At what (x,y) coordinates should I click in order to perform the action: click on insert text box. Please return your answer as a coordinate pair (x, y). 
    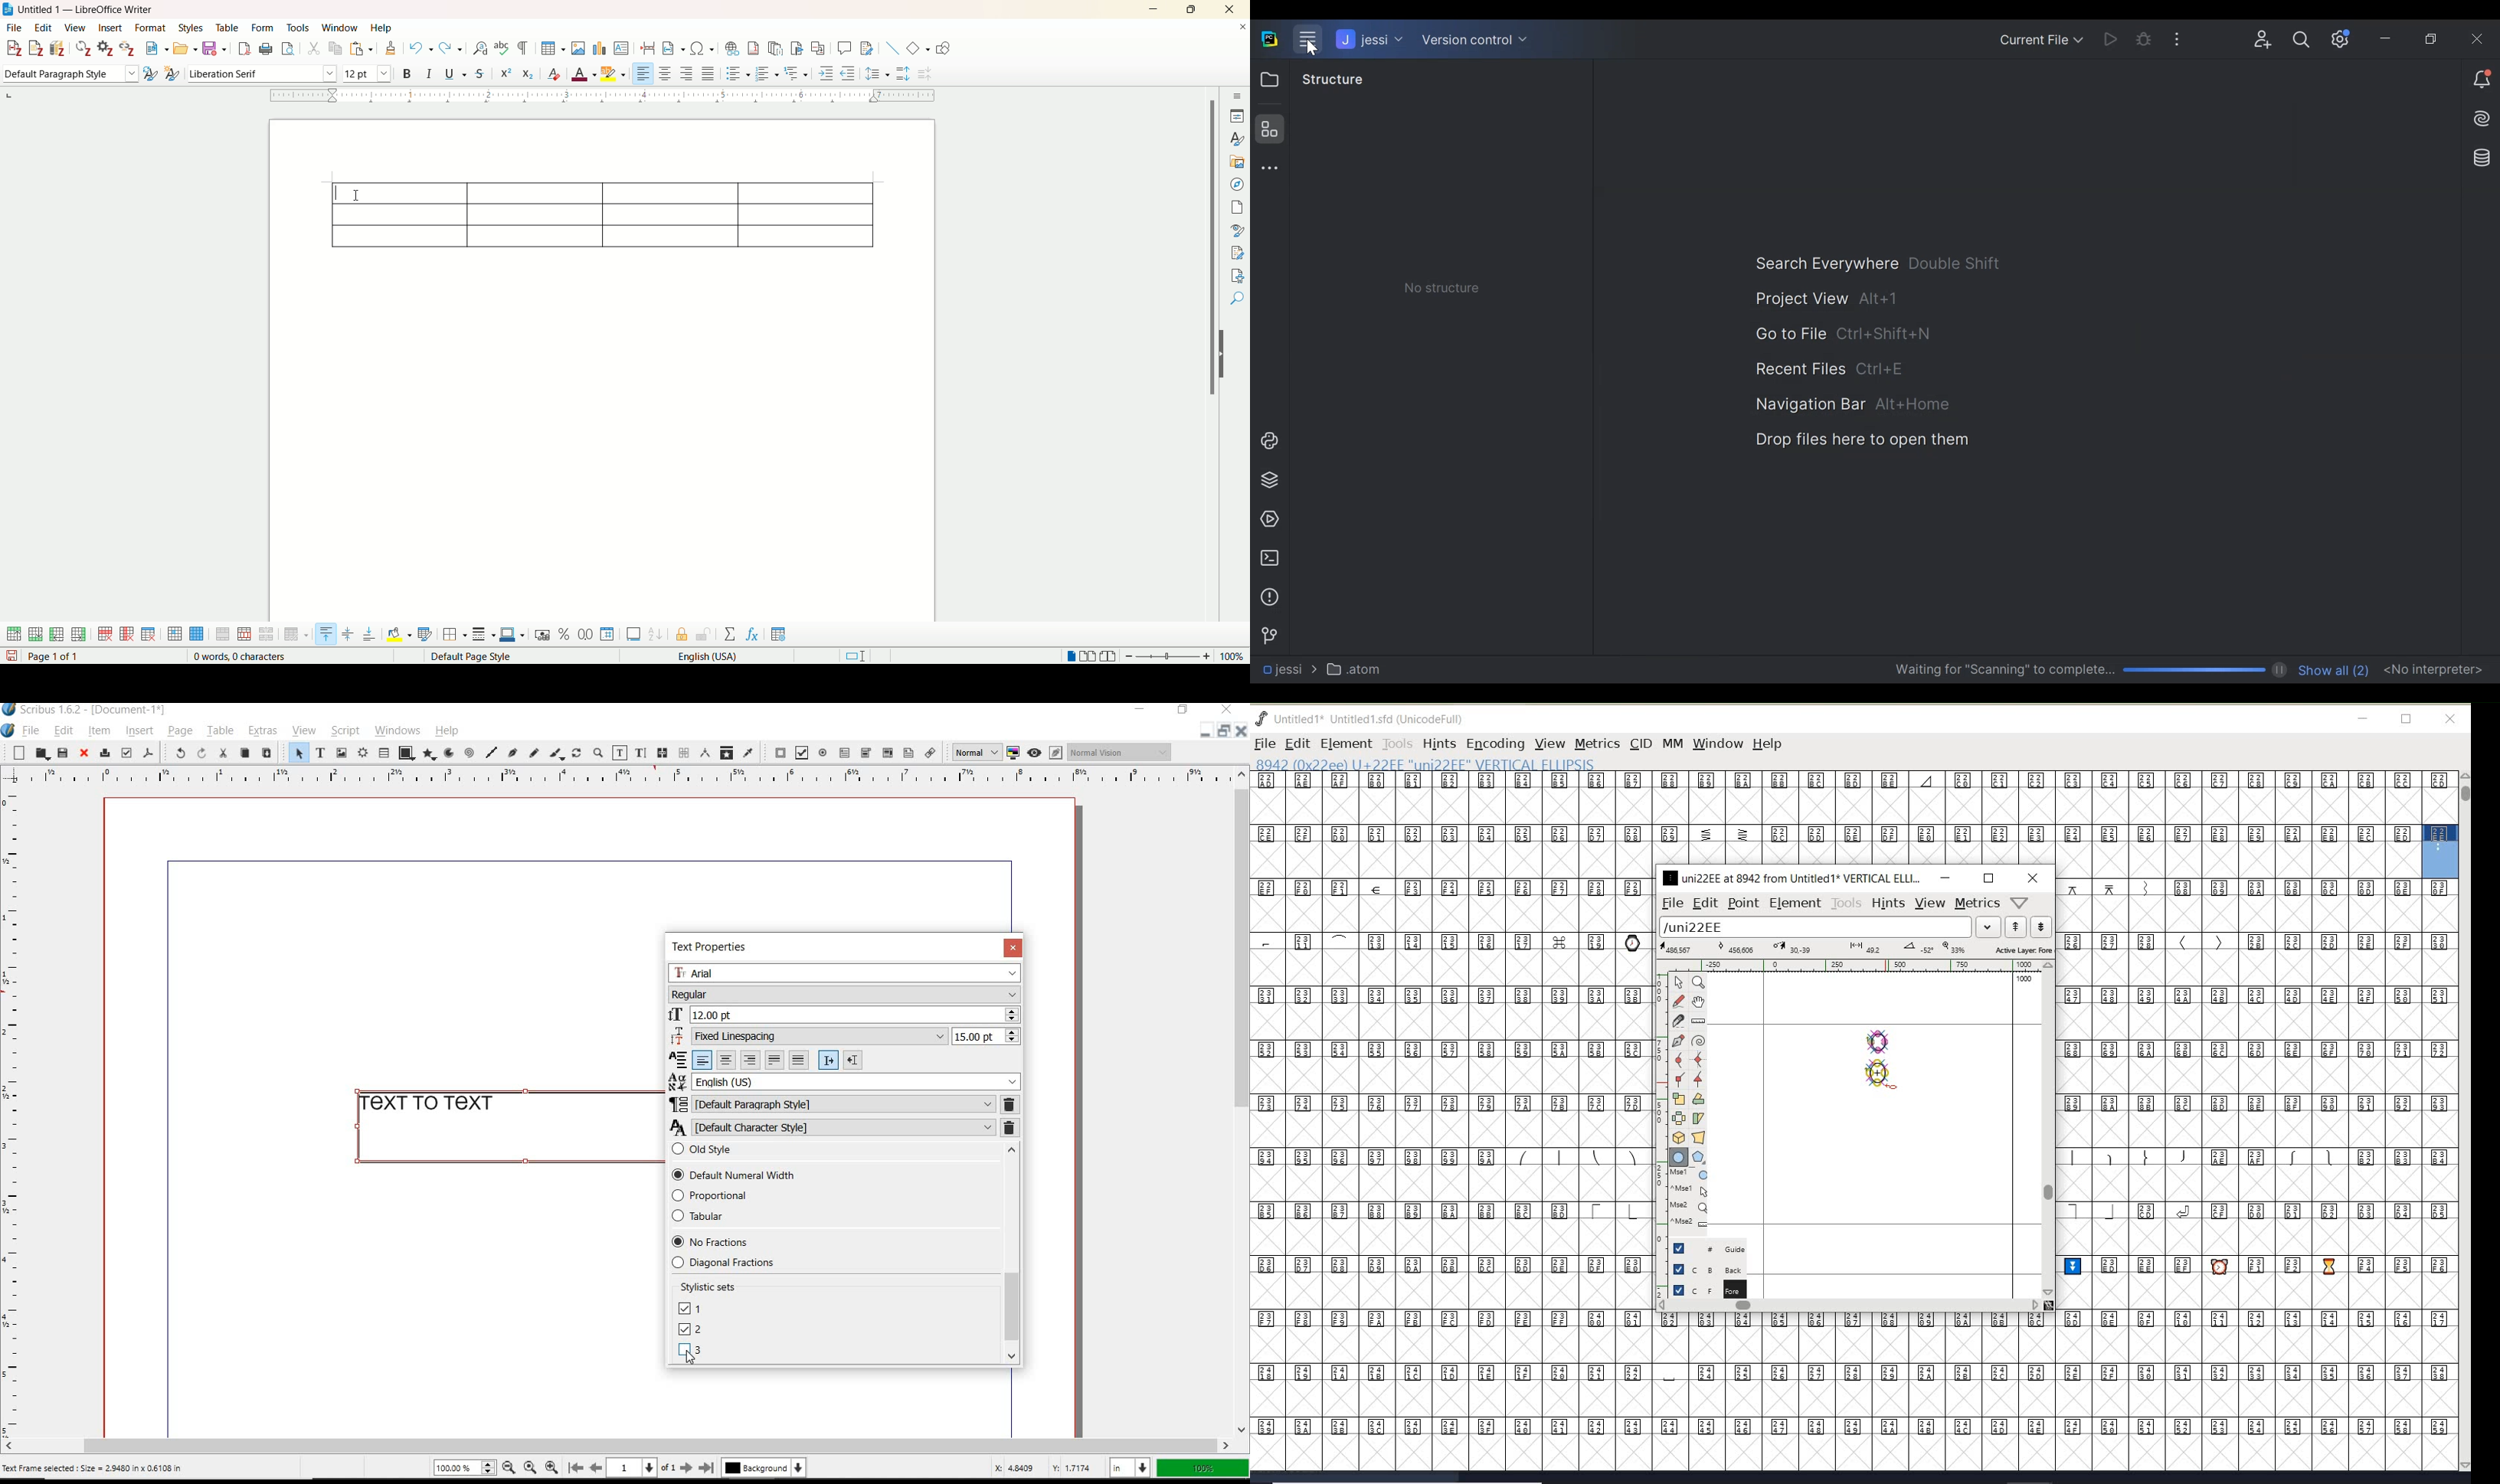
    Looking at the image, I should click on (622, 48).